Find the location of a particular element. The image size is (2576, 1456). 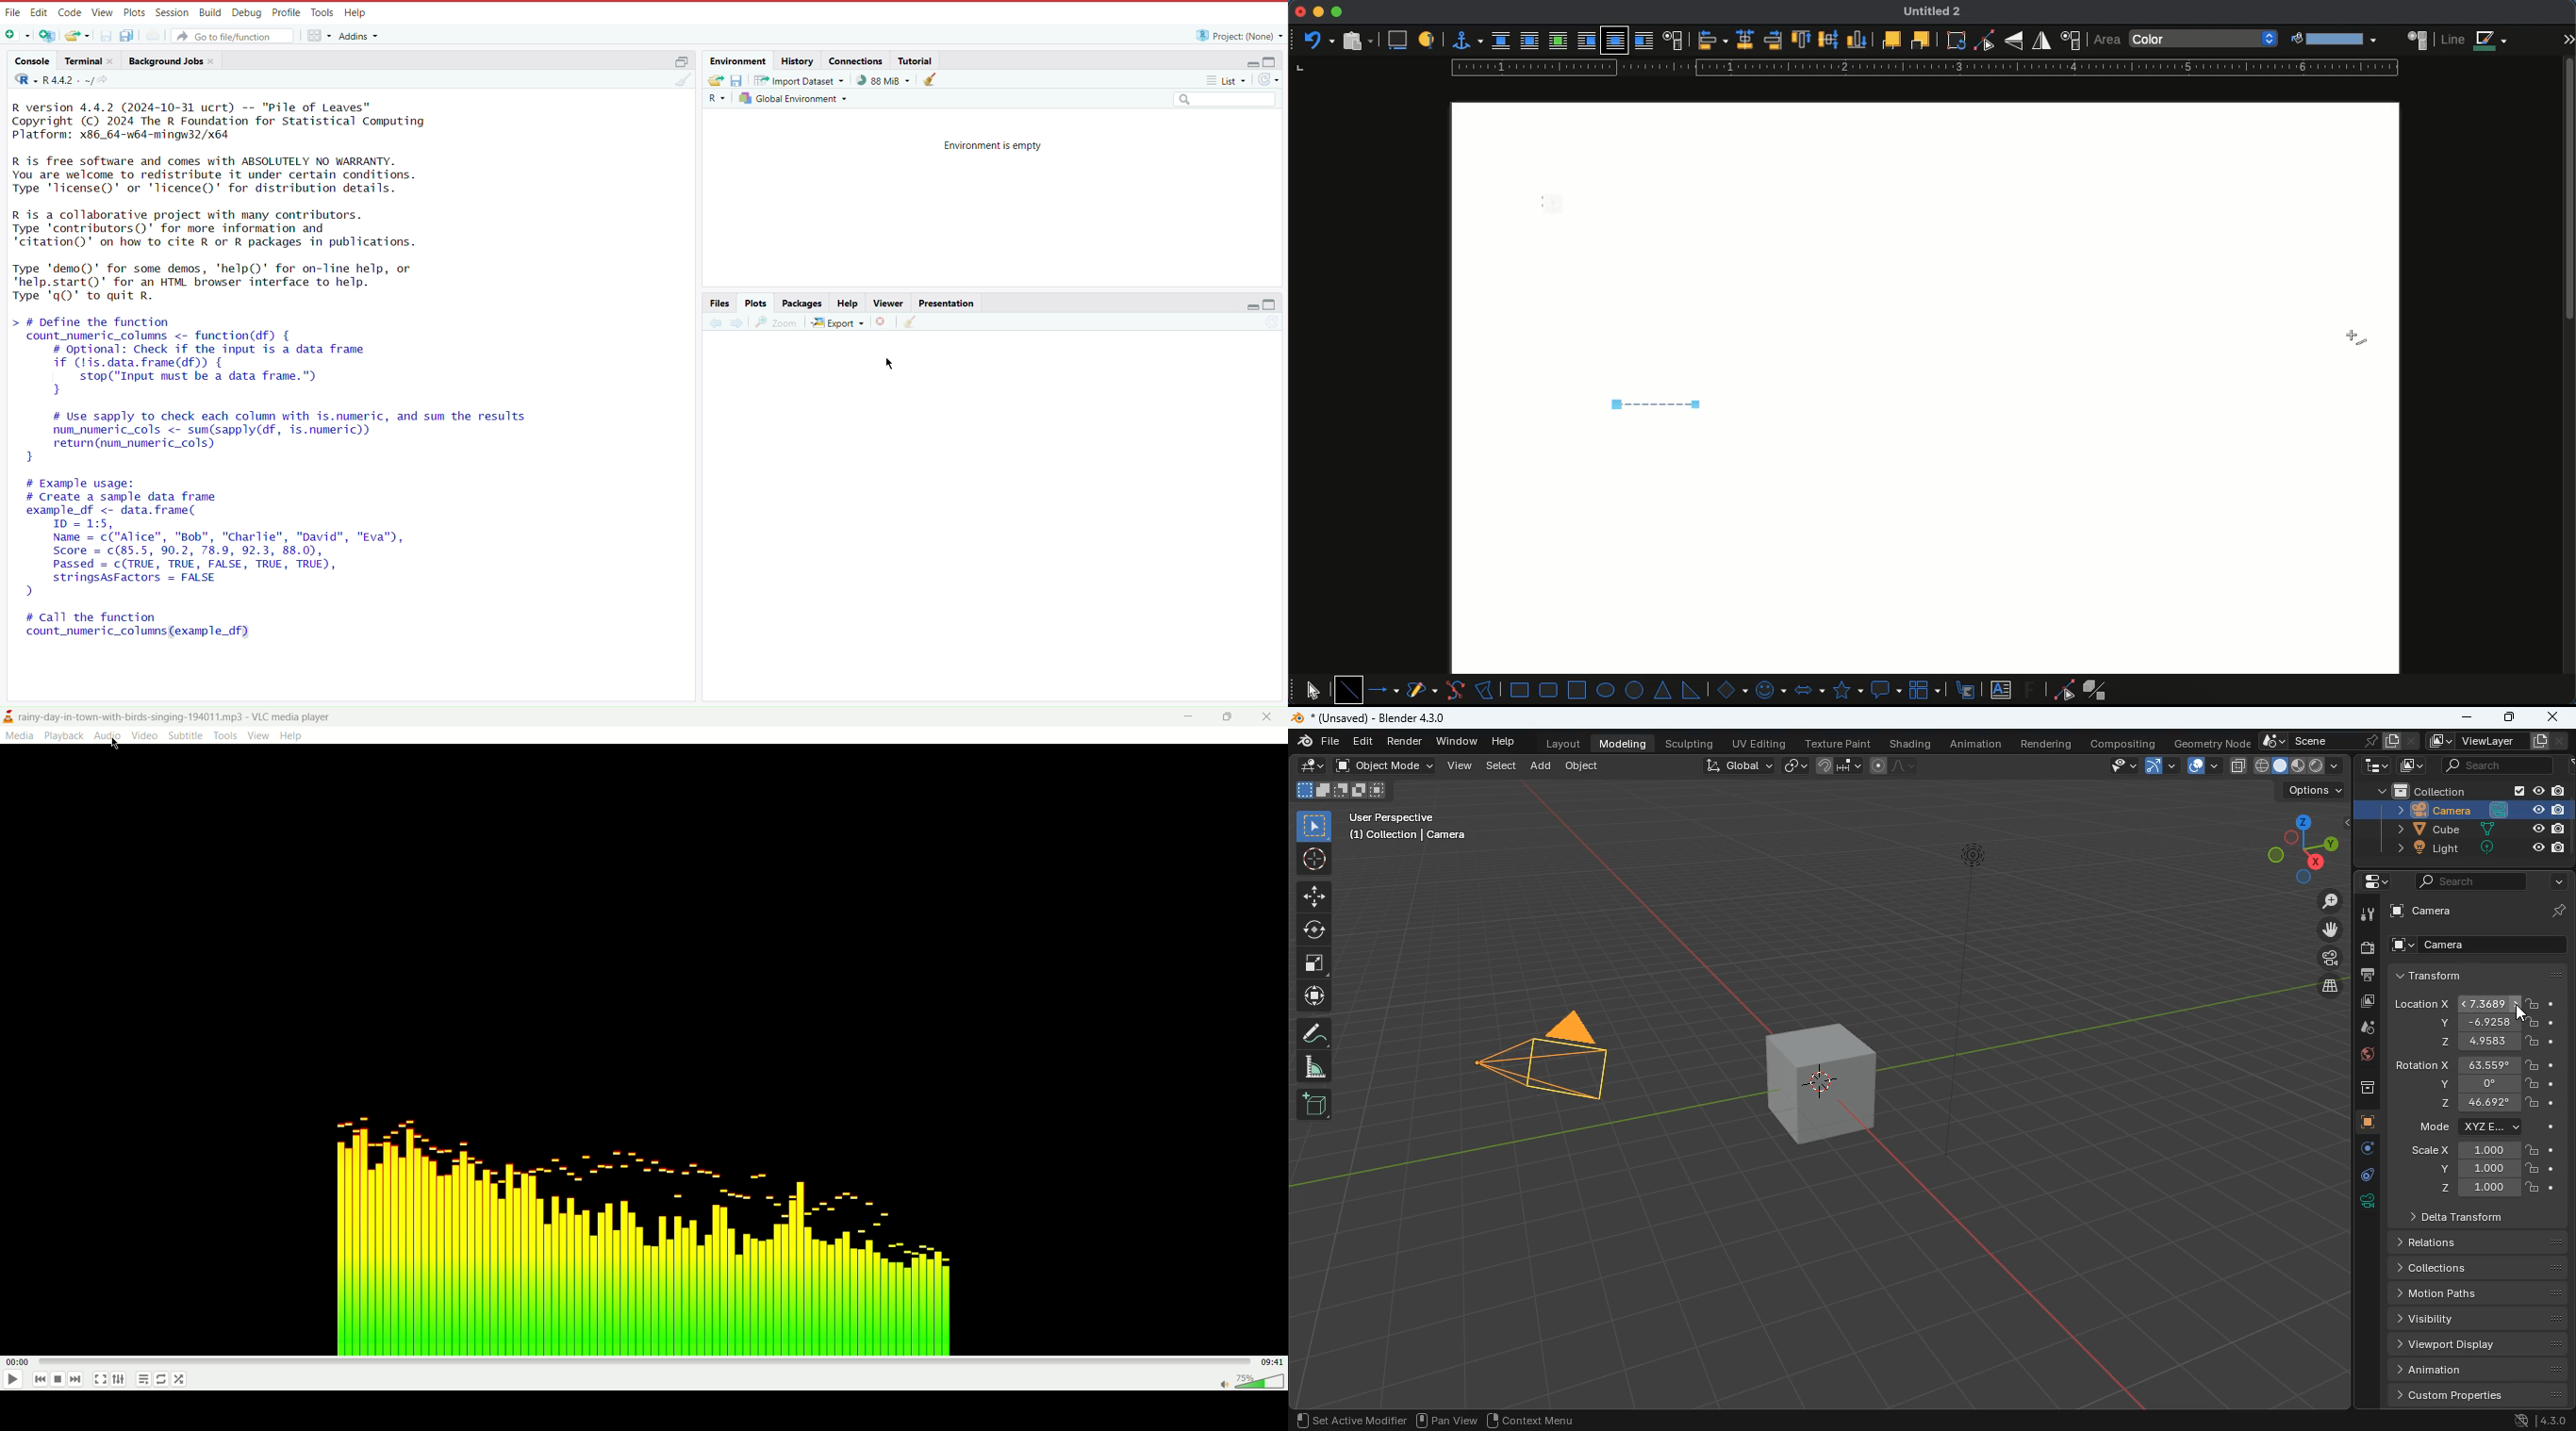

Toggle point edit mode is located at coordinates (1984, 41).